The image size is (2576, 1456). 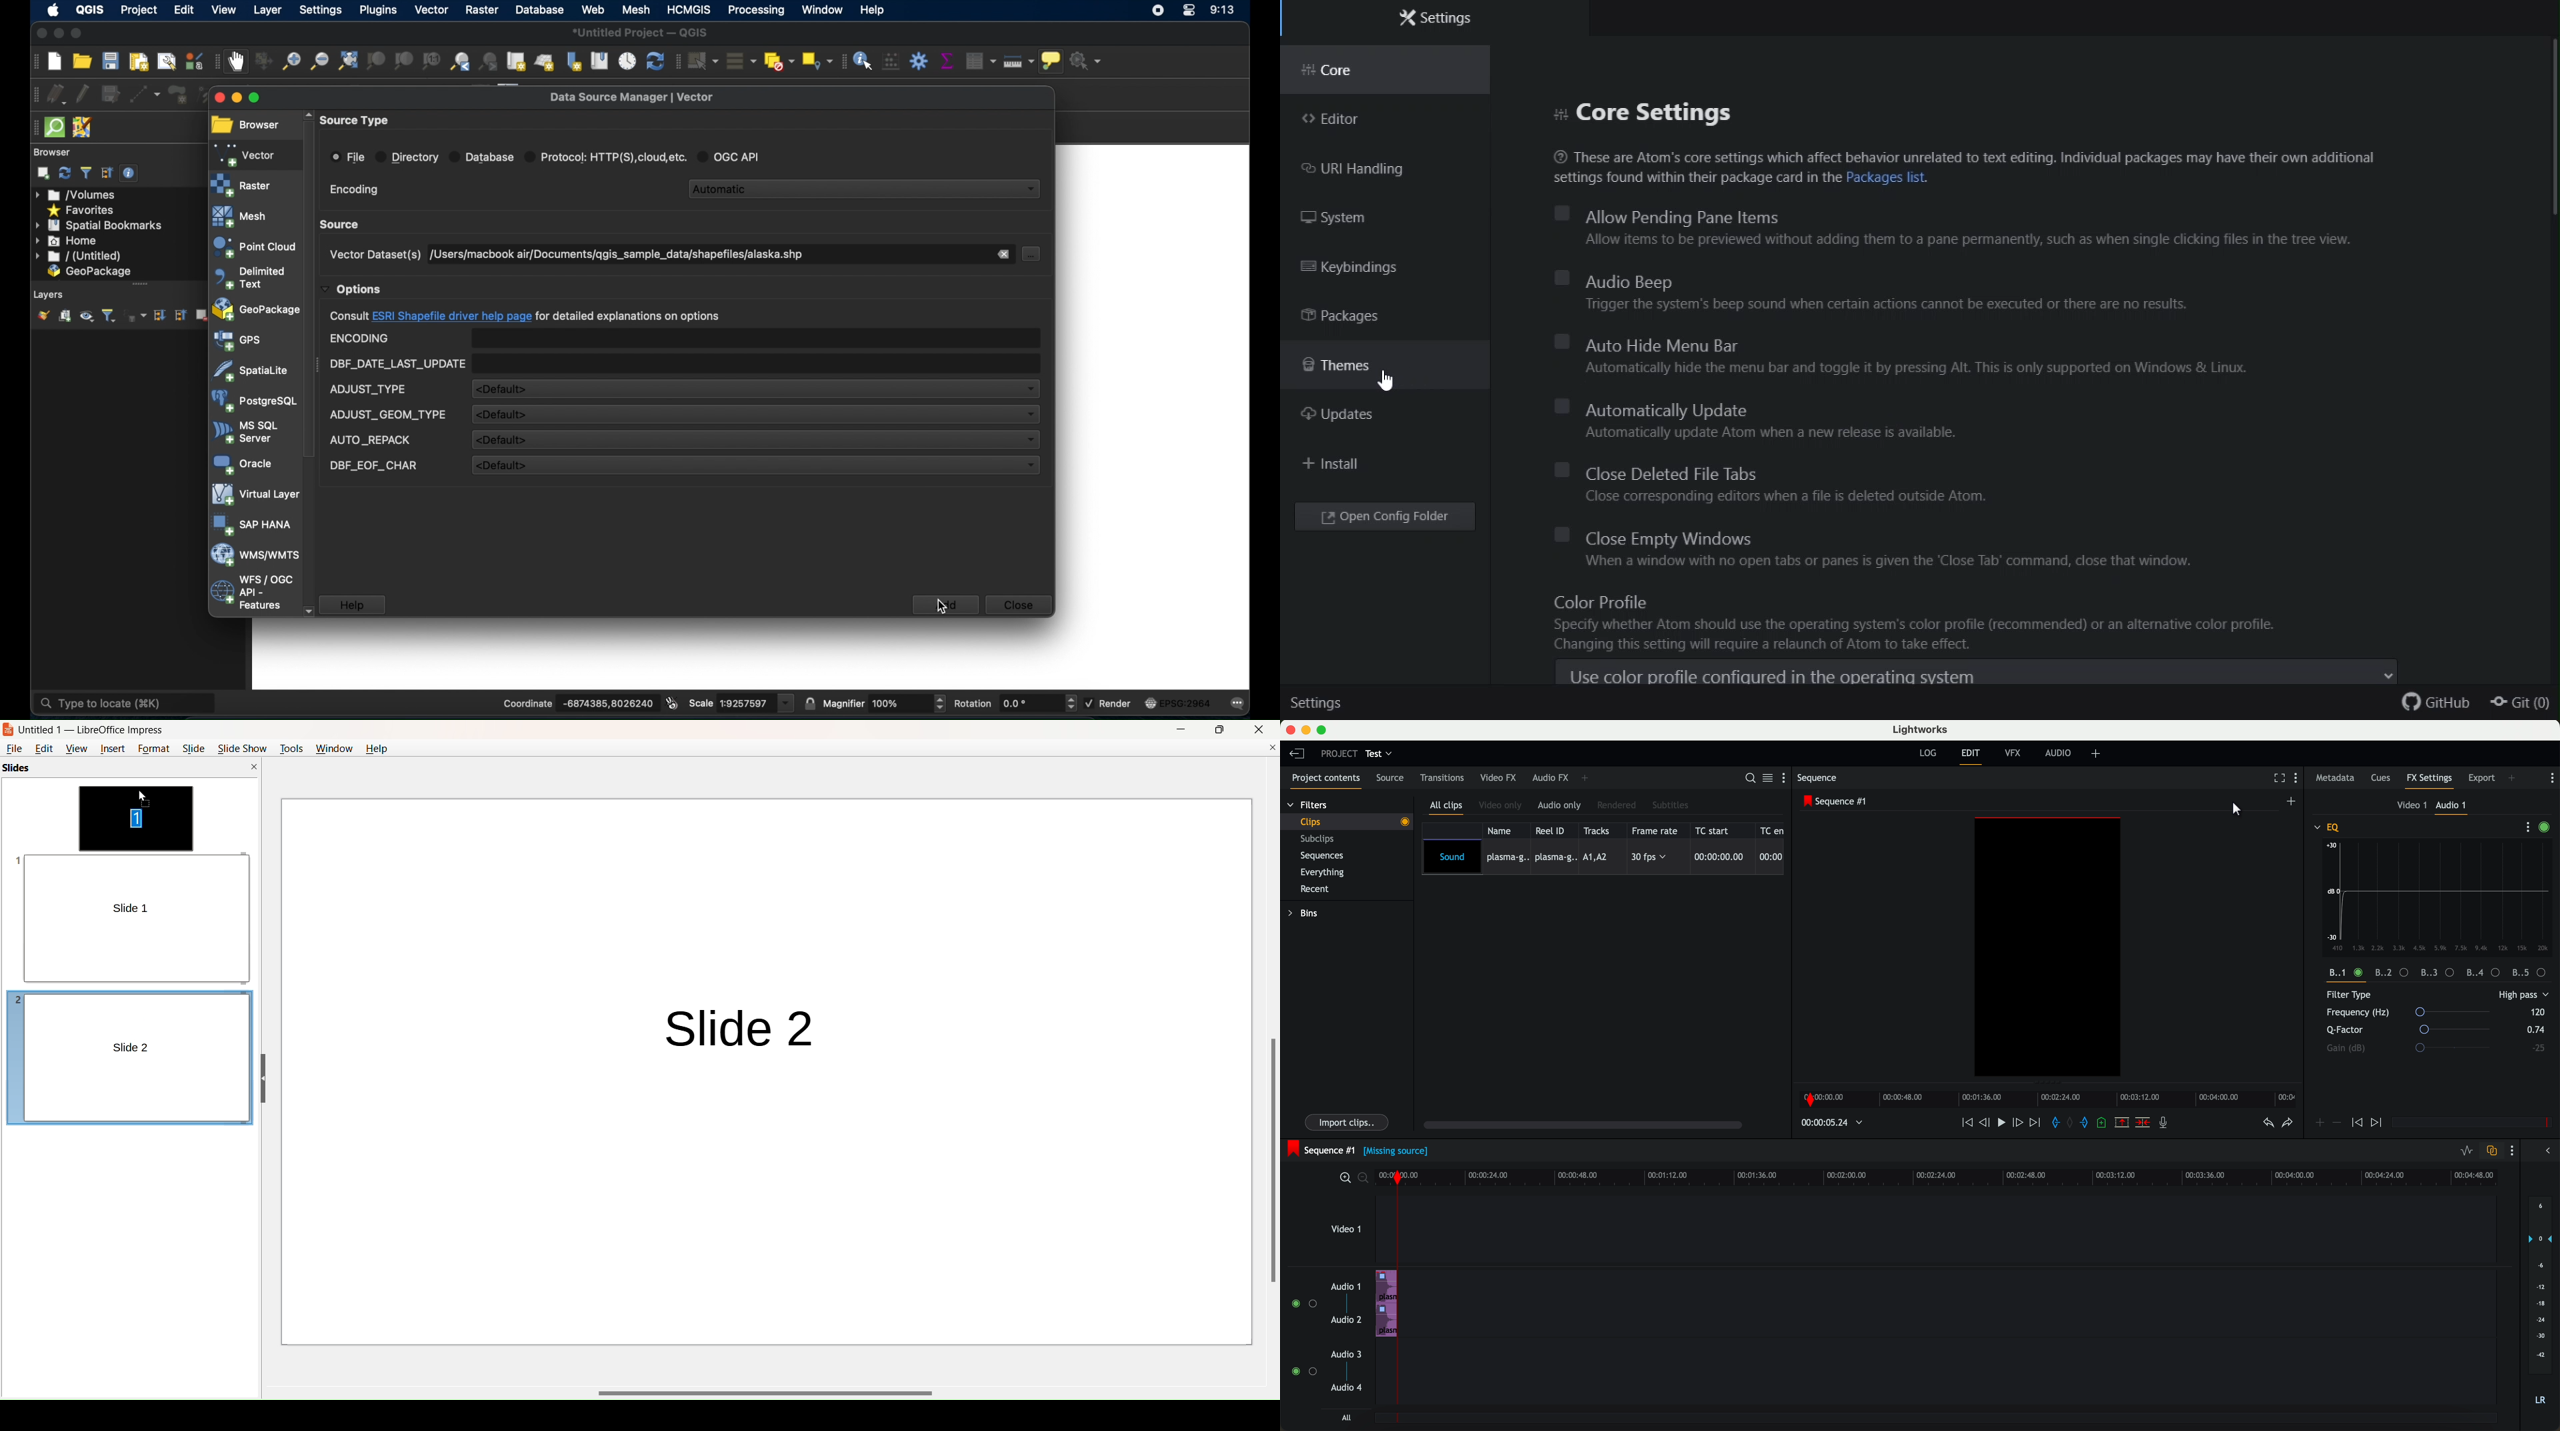 I want to click on move foward, so click(x=2036, y=1123).